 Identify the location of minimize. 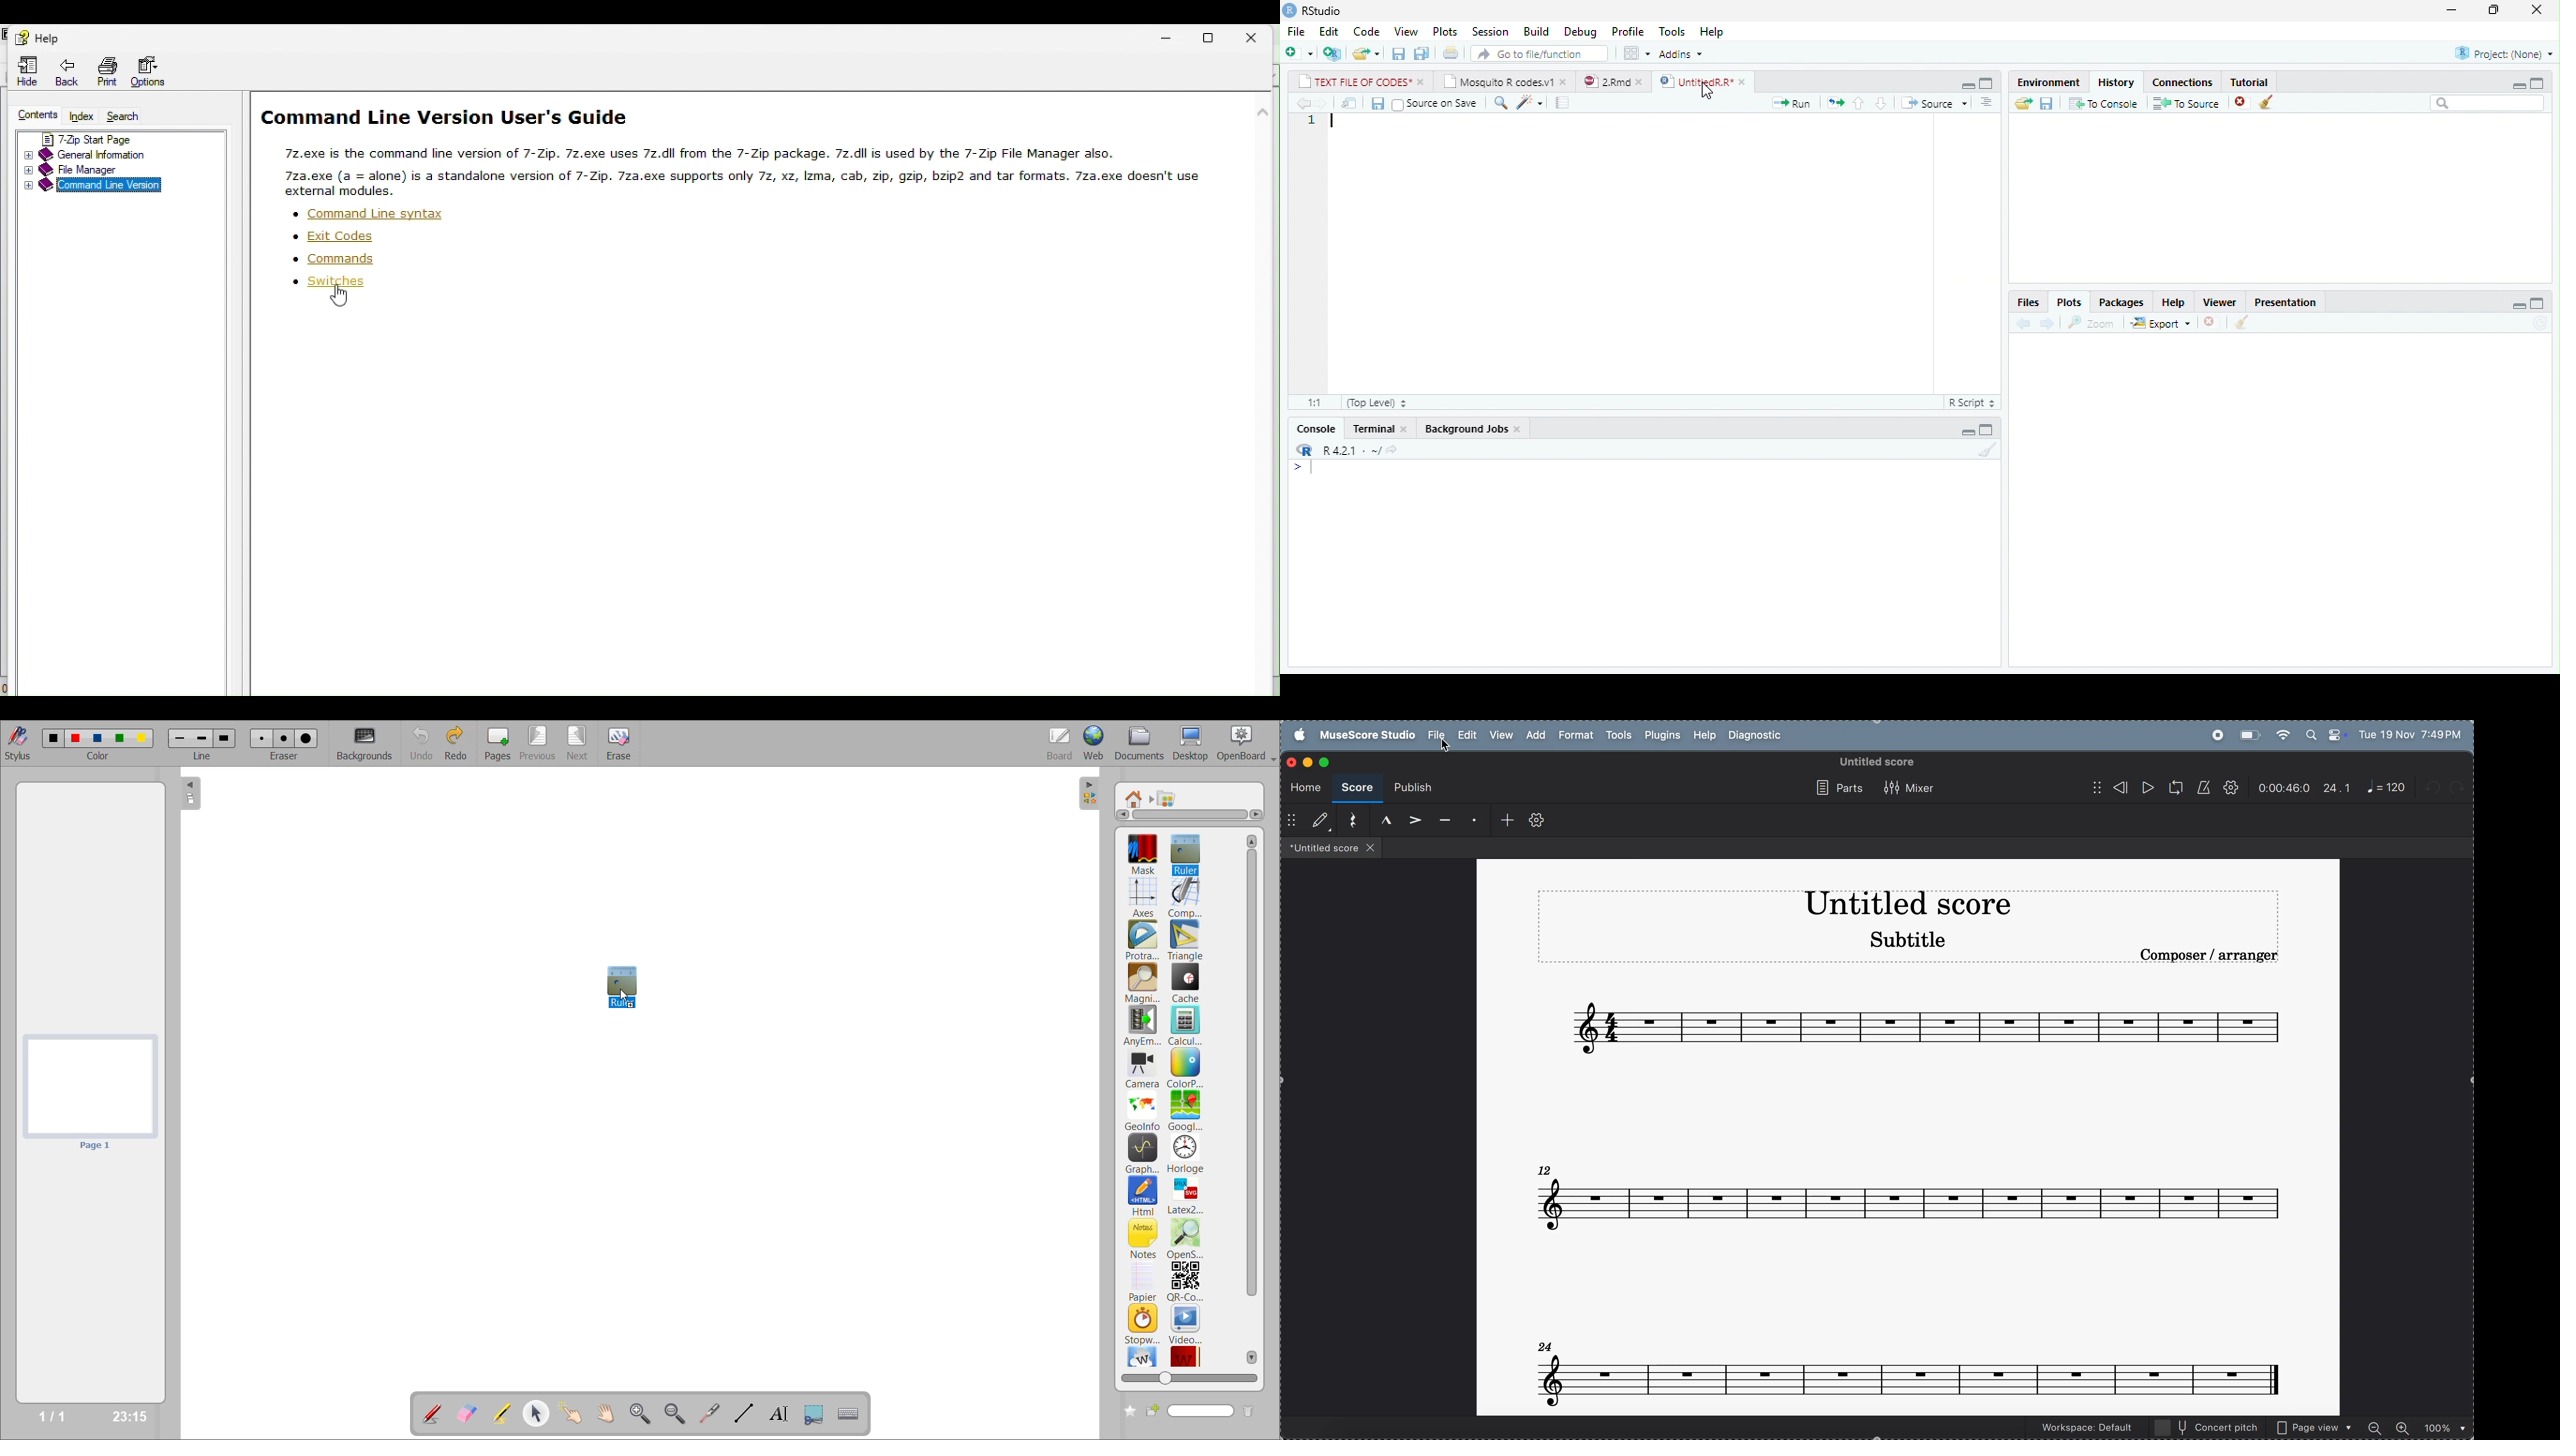
(2520, 306).